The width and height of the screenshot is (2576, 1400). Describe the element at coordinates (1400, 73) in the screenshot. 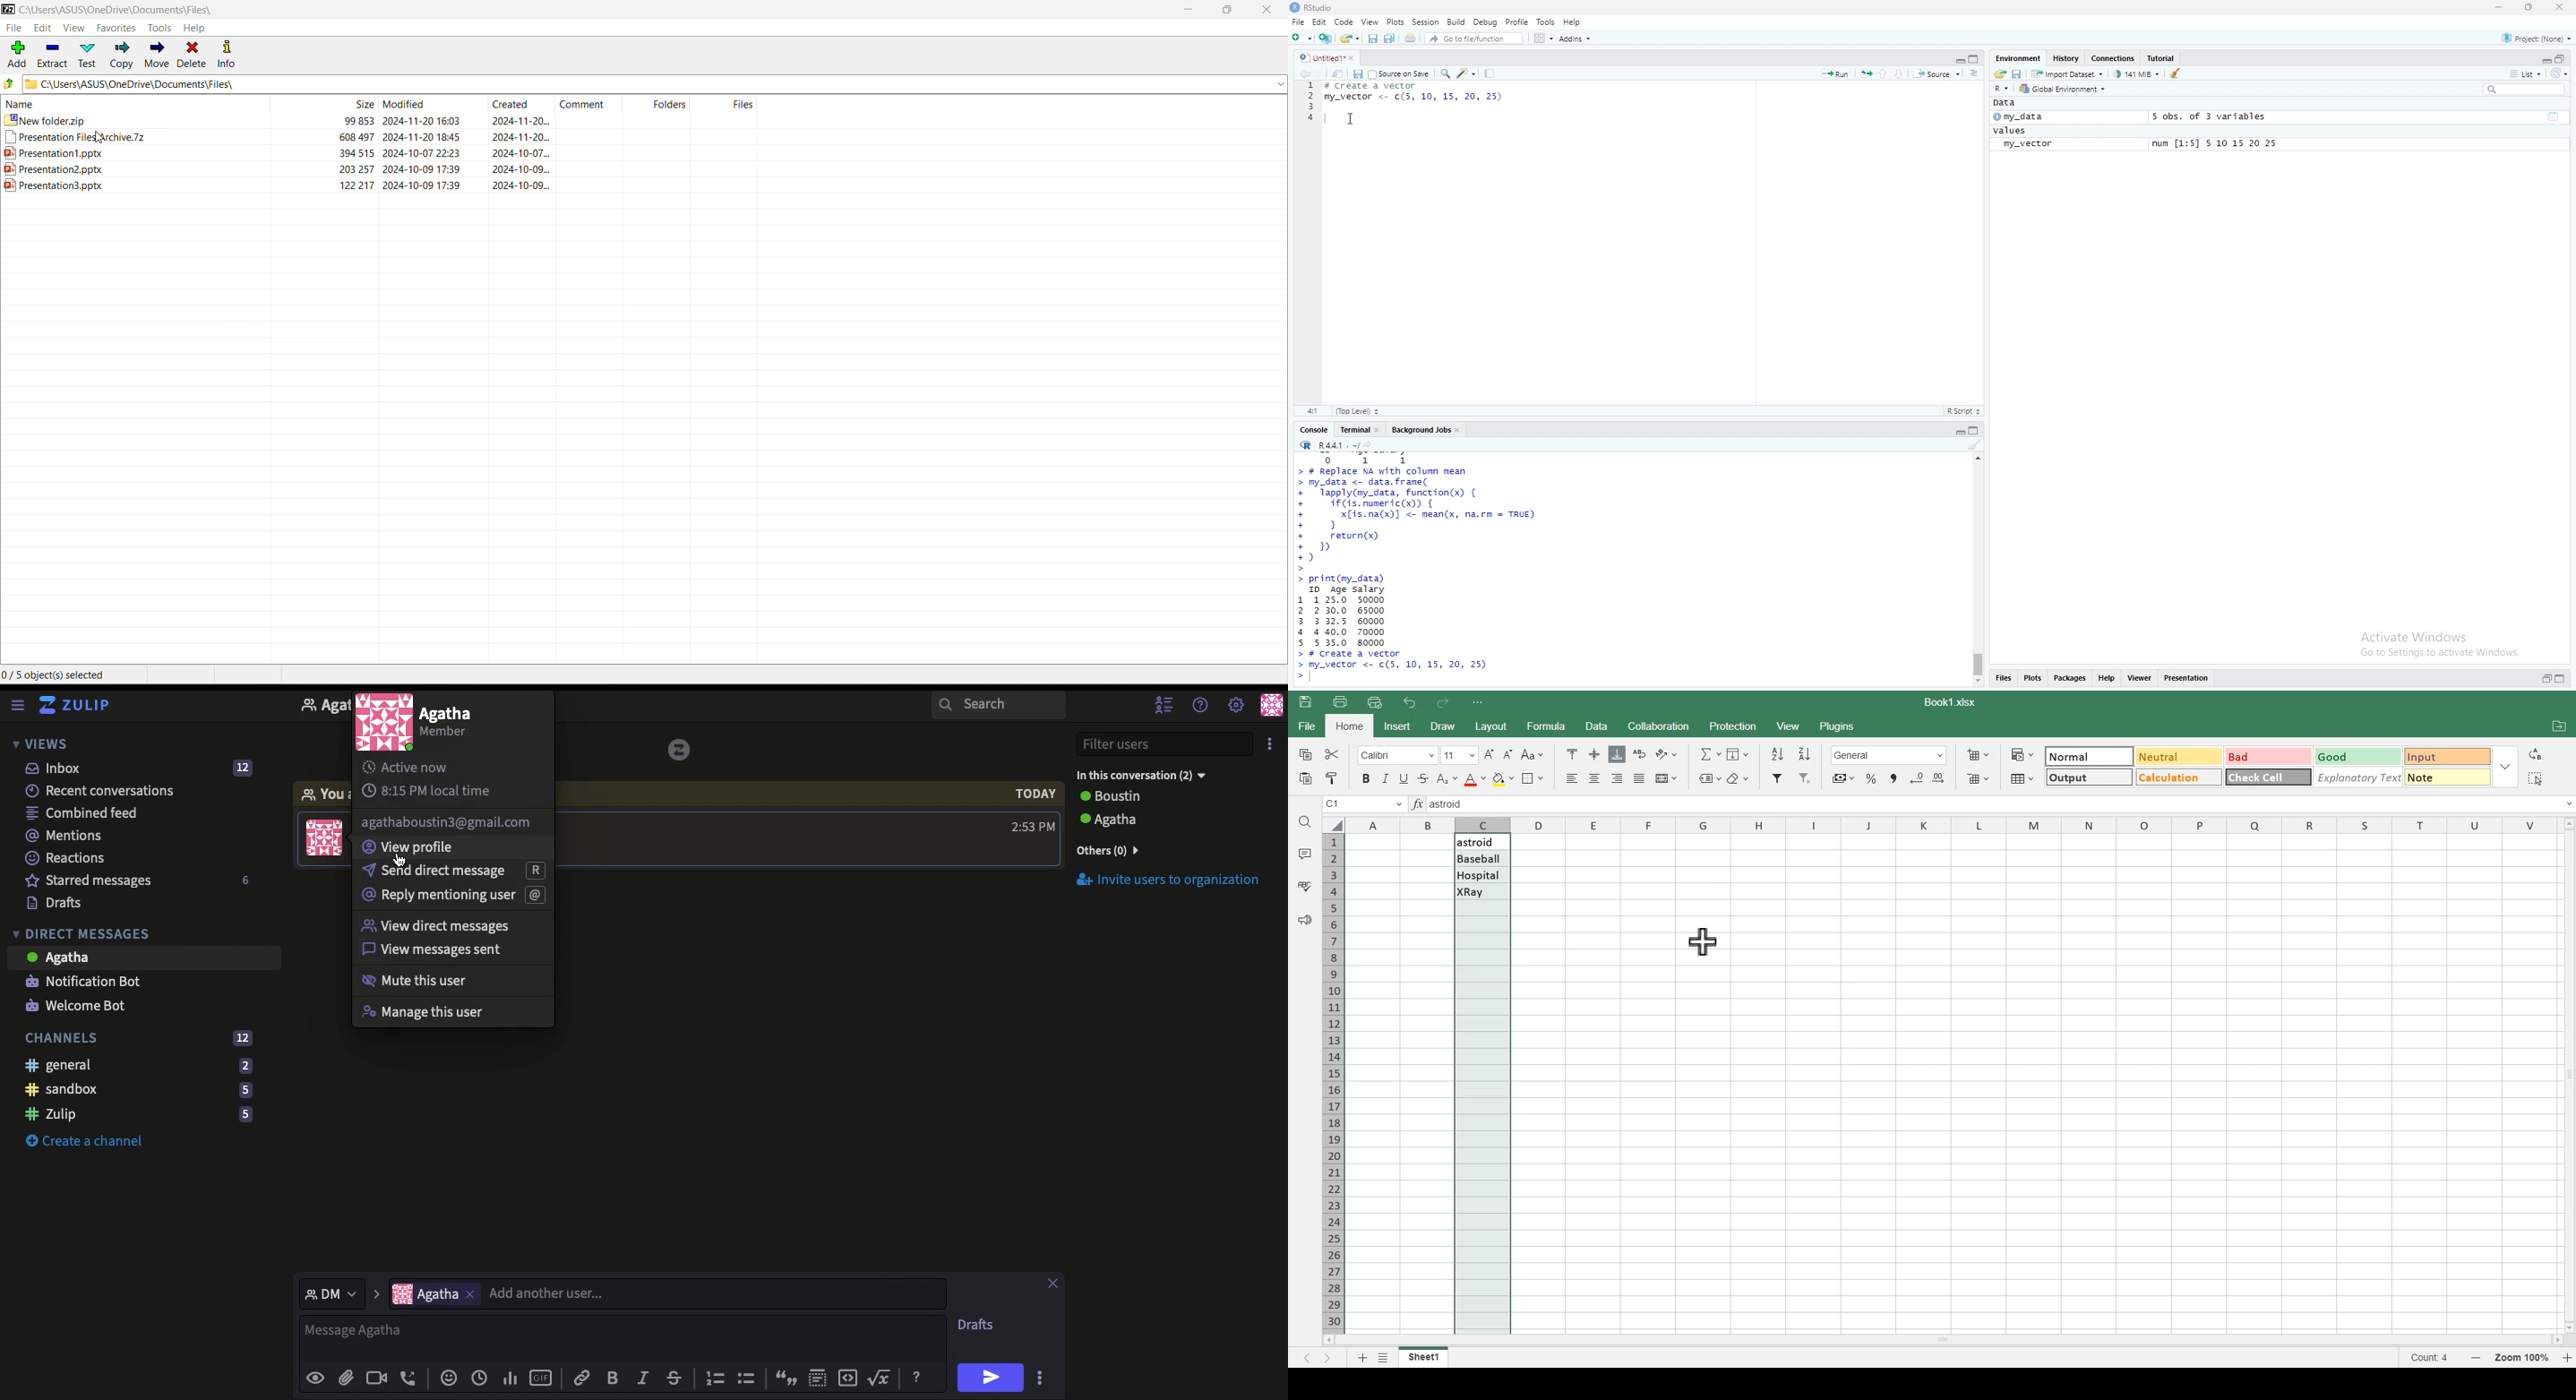

I see `source on save` at that location.